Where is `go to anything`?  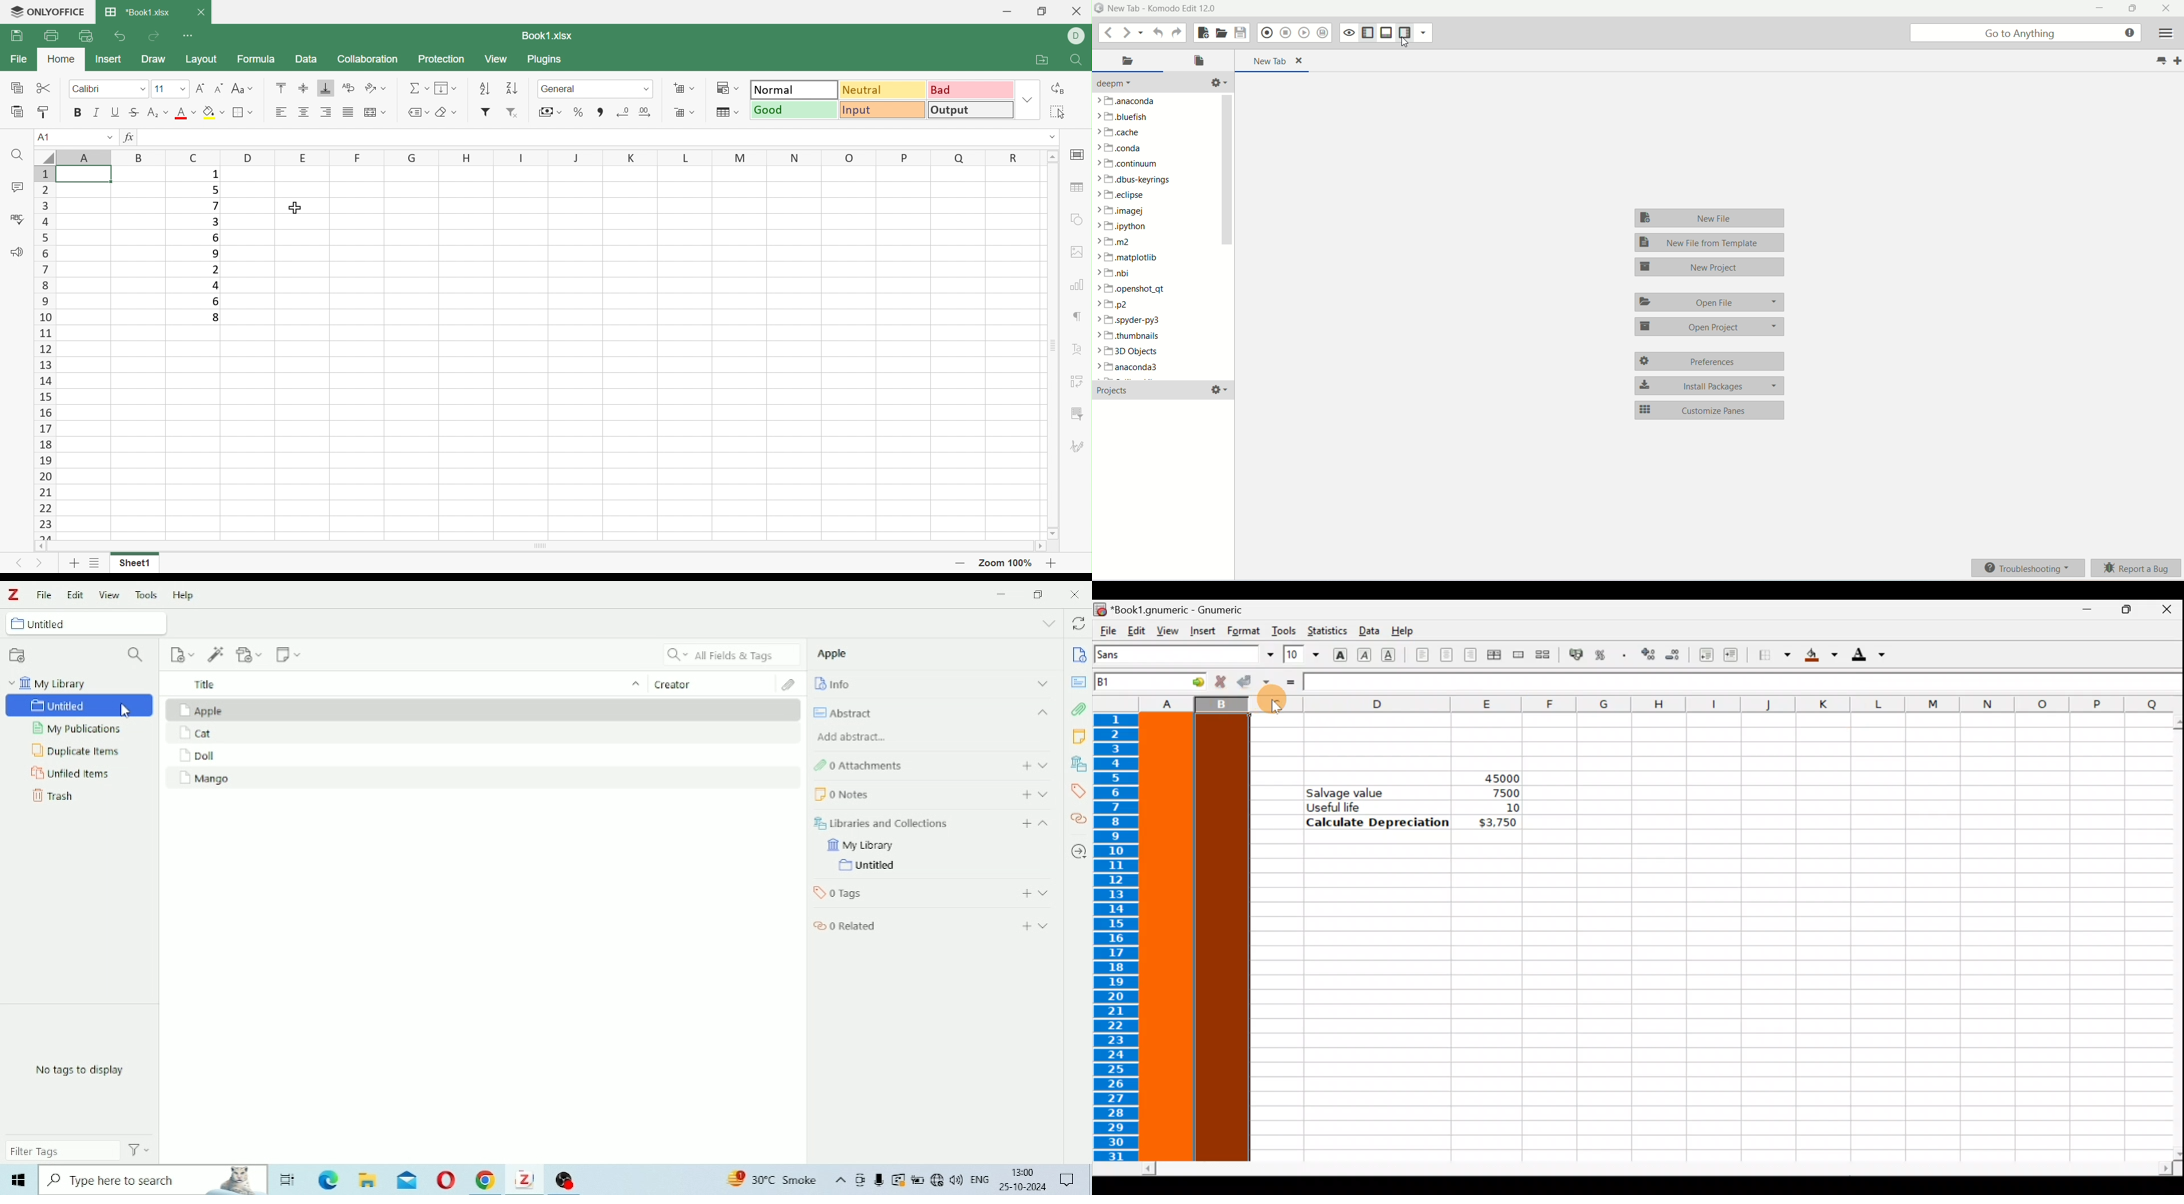
go to anything is located at coordinates (2026, 33).